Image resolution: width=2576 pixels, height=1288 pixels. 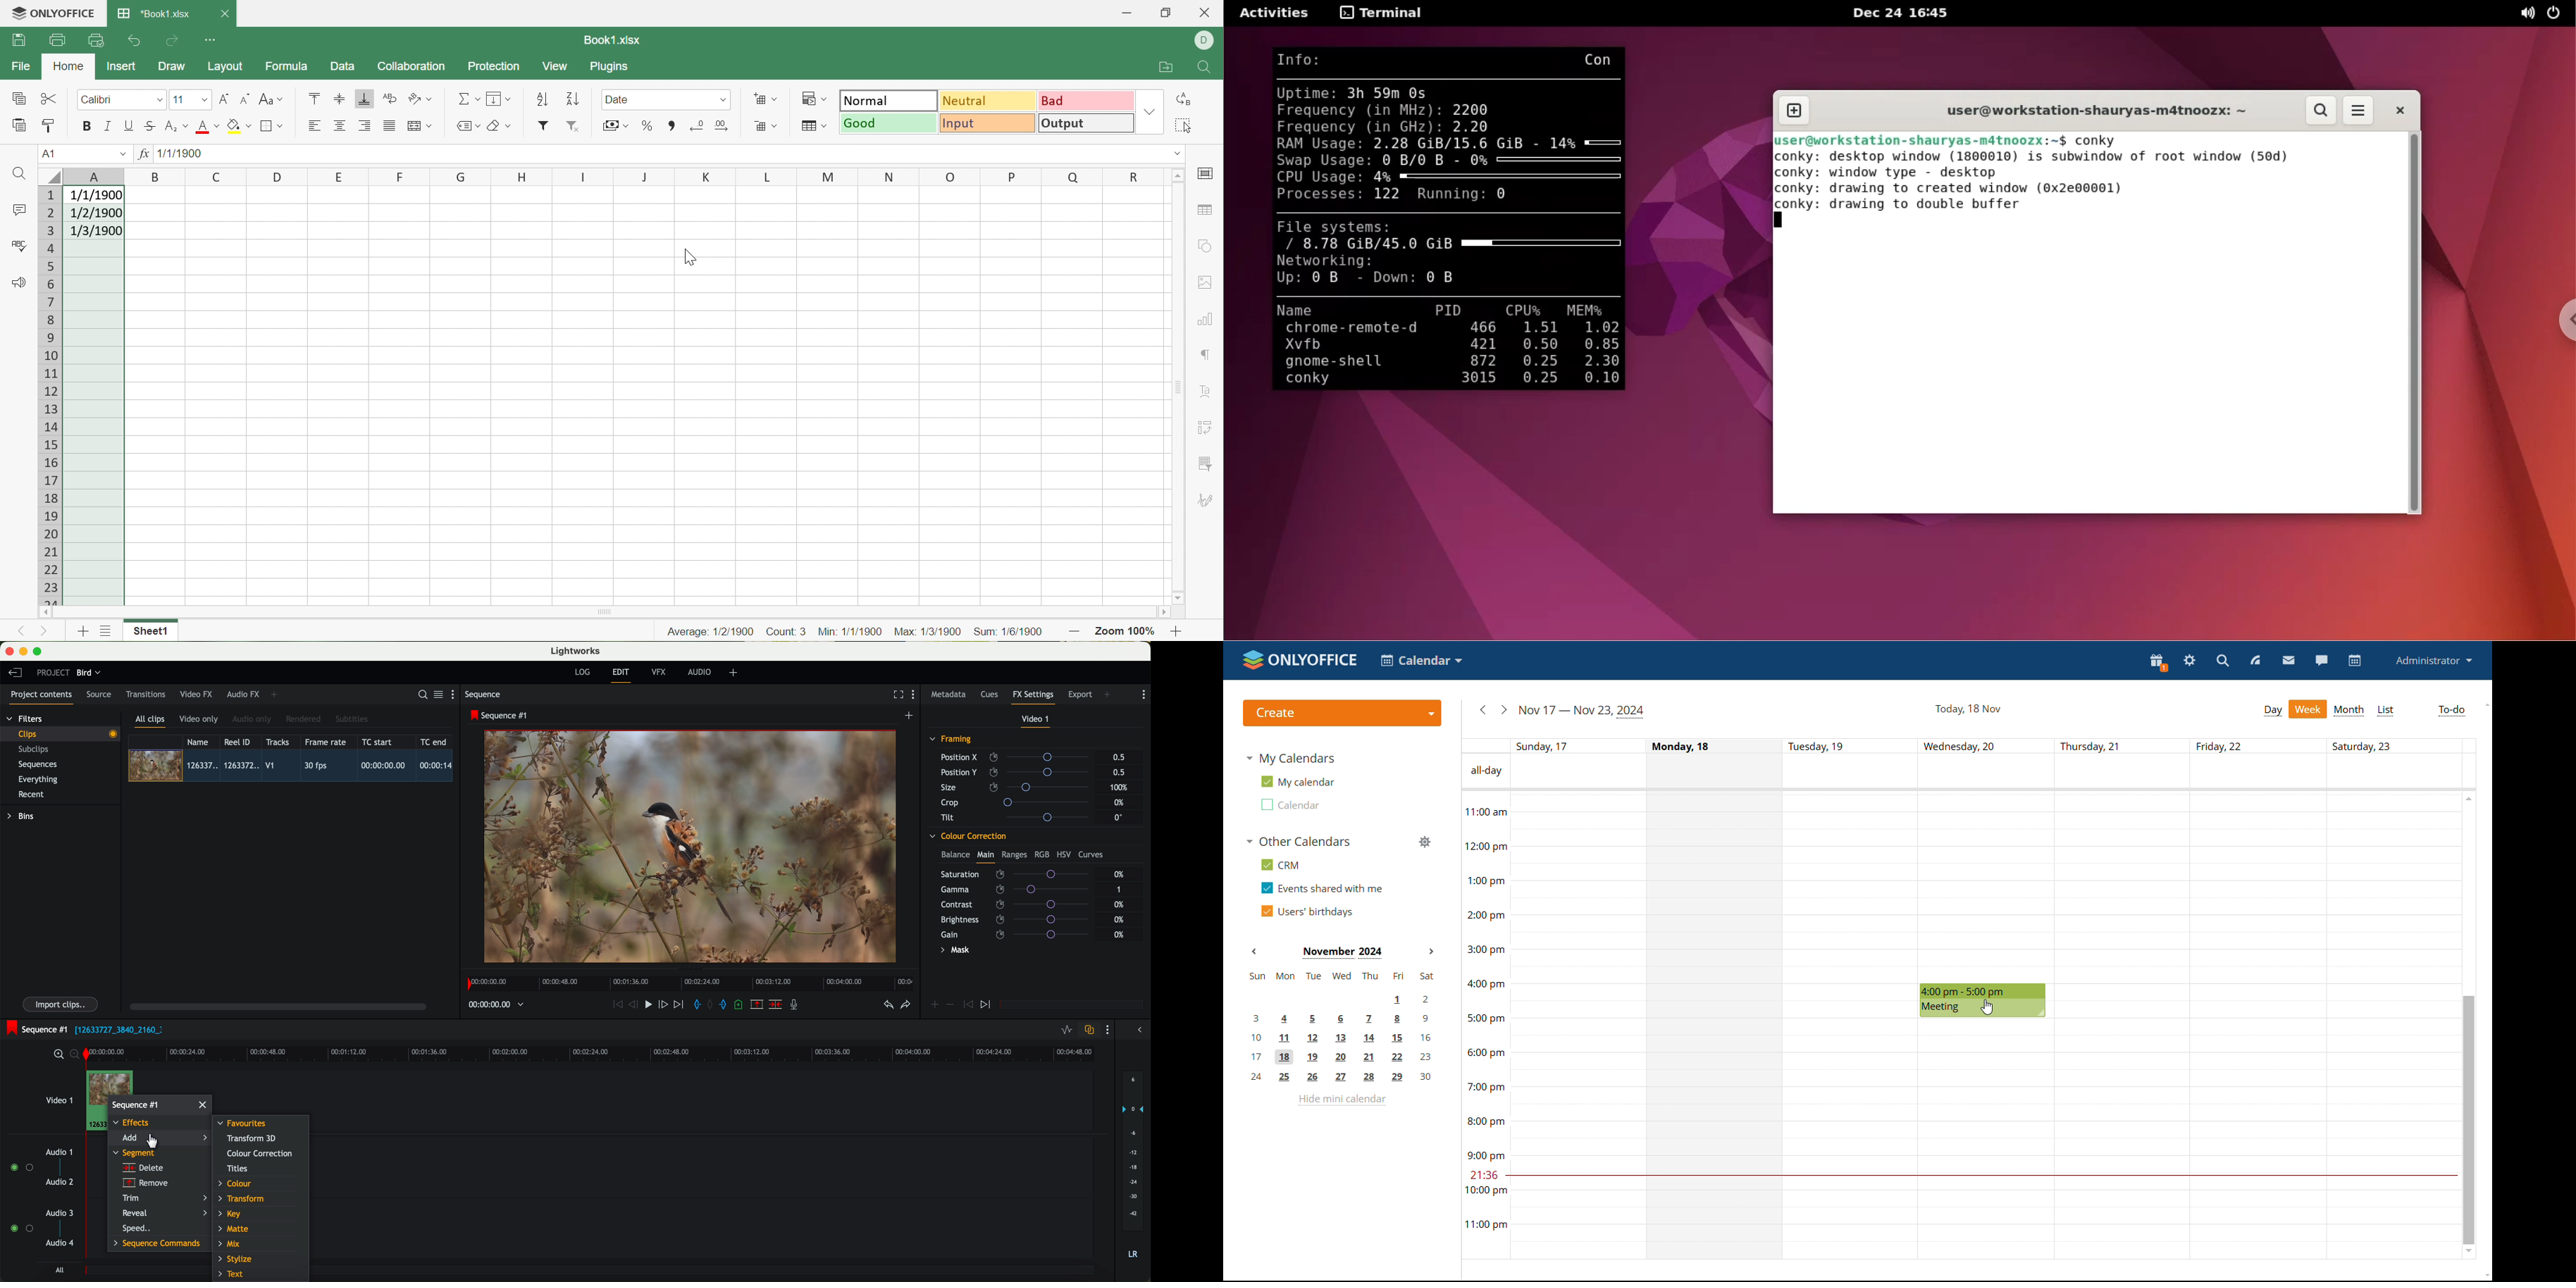 What do you see at coordinates (272, 98) in the screenshot?
I see `Change case` at bounding box center [272, 98].